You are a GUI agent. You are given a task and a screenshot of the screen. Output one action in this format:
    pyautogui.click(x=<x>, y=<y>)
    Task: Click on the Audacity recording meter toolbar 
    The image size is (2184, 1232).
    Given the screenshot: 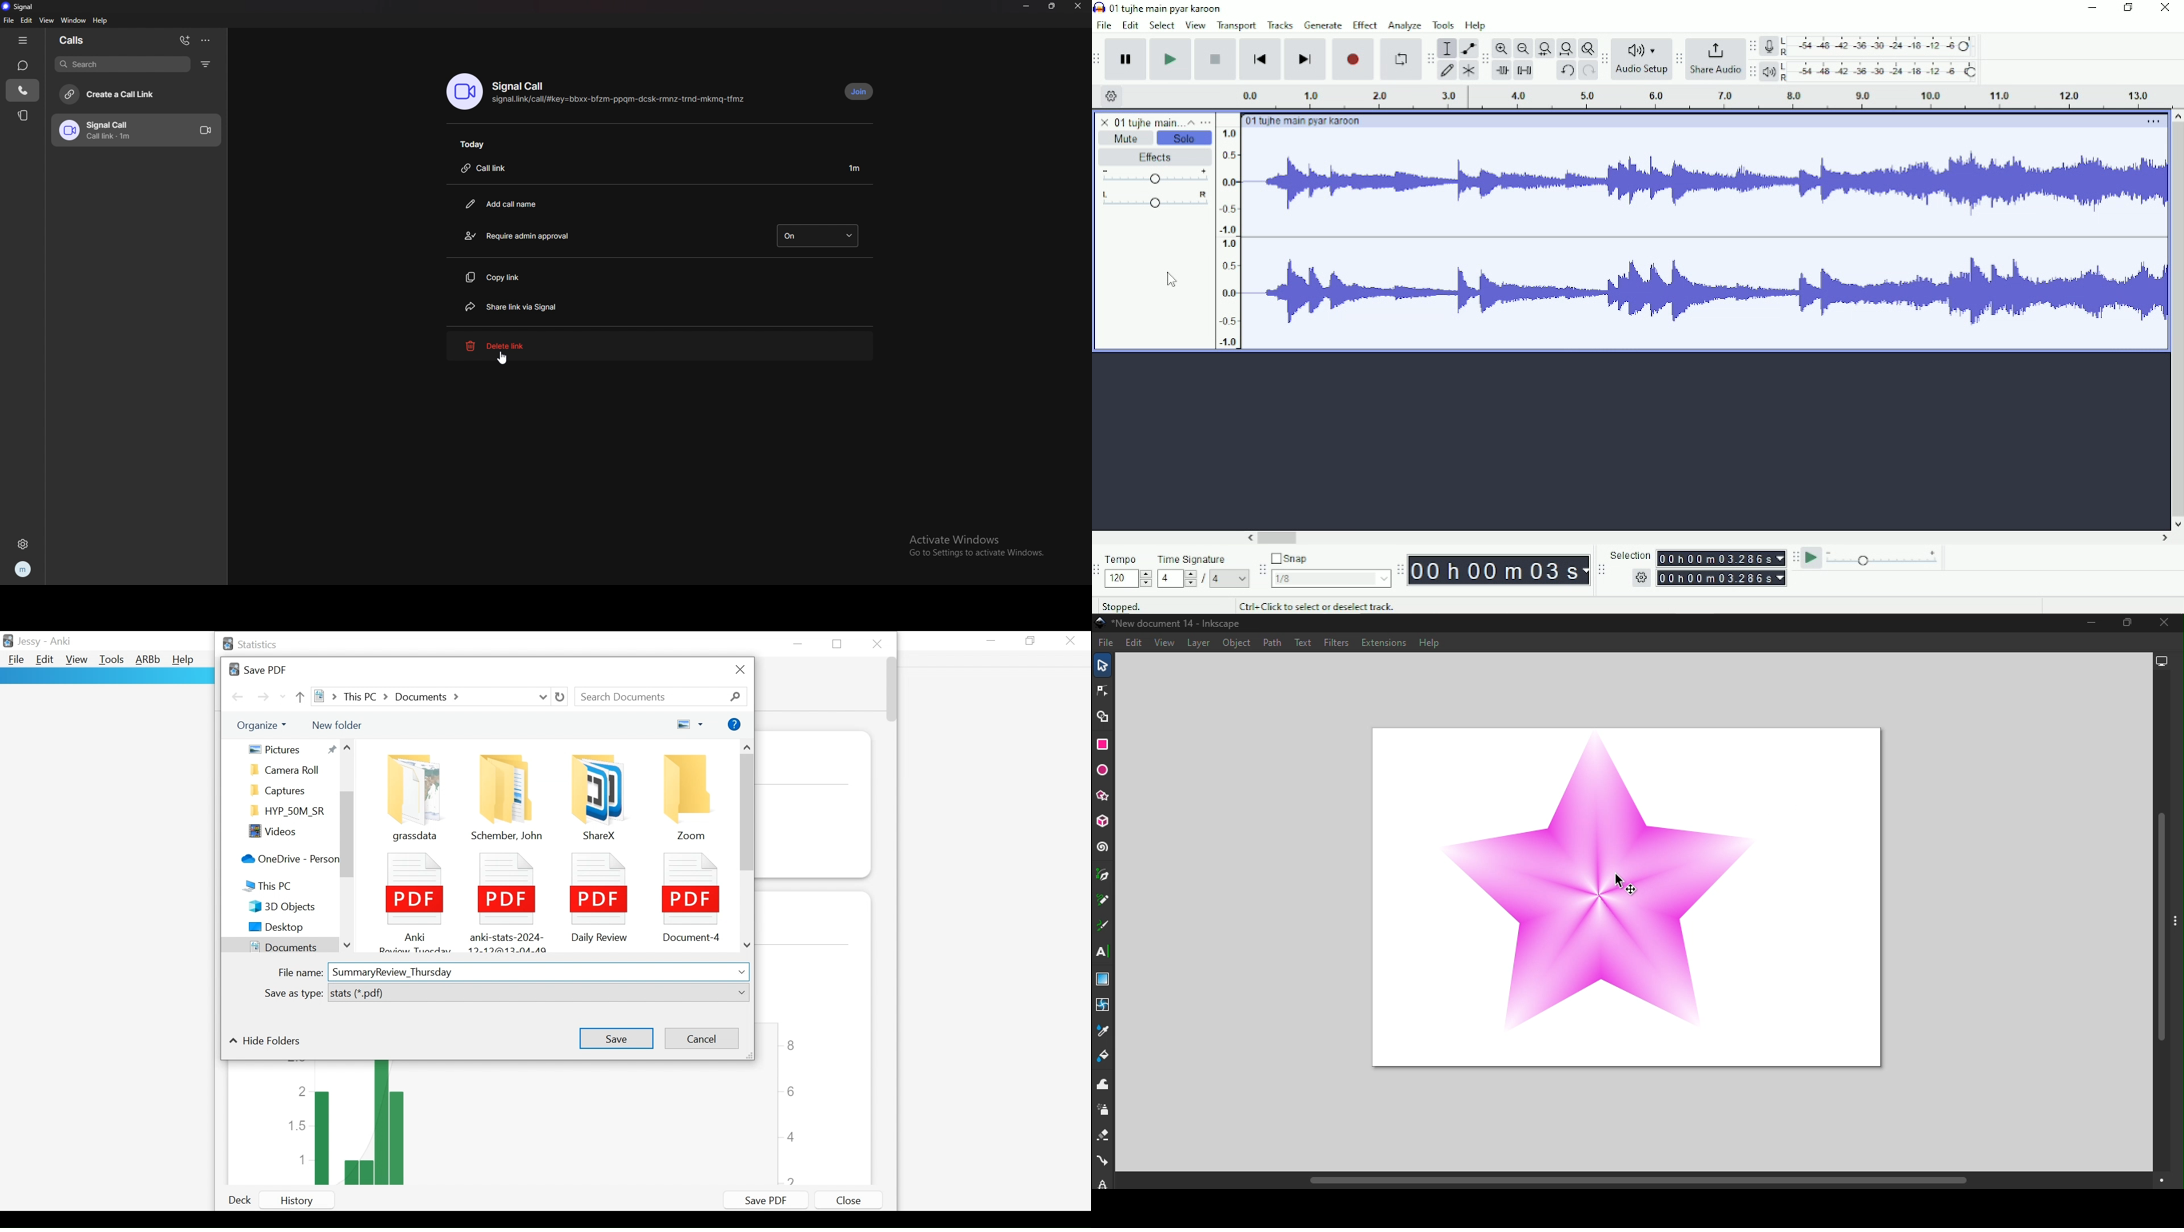 What is the action you would take?
    pyautogui.click(x=1751, y=47)
    